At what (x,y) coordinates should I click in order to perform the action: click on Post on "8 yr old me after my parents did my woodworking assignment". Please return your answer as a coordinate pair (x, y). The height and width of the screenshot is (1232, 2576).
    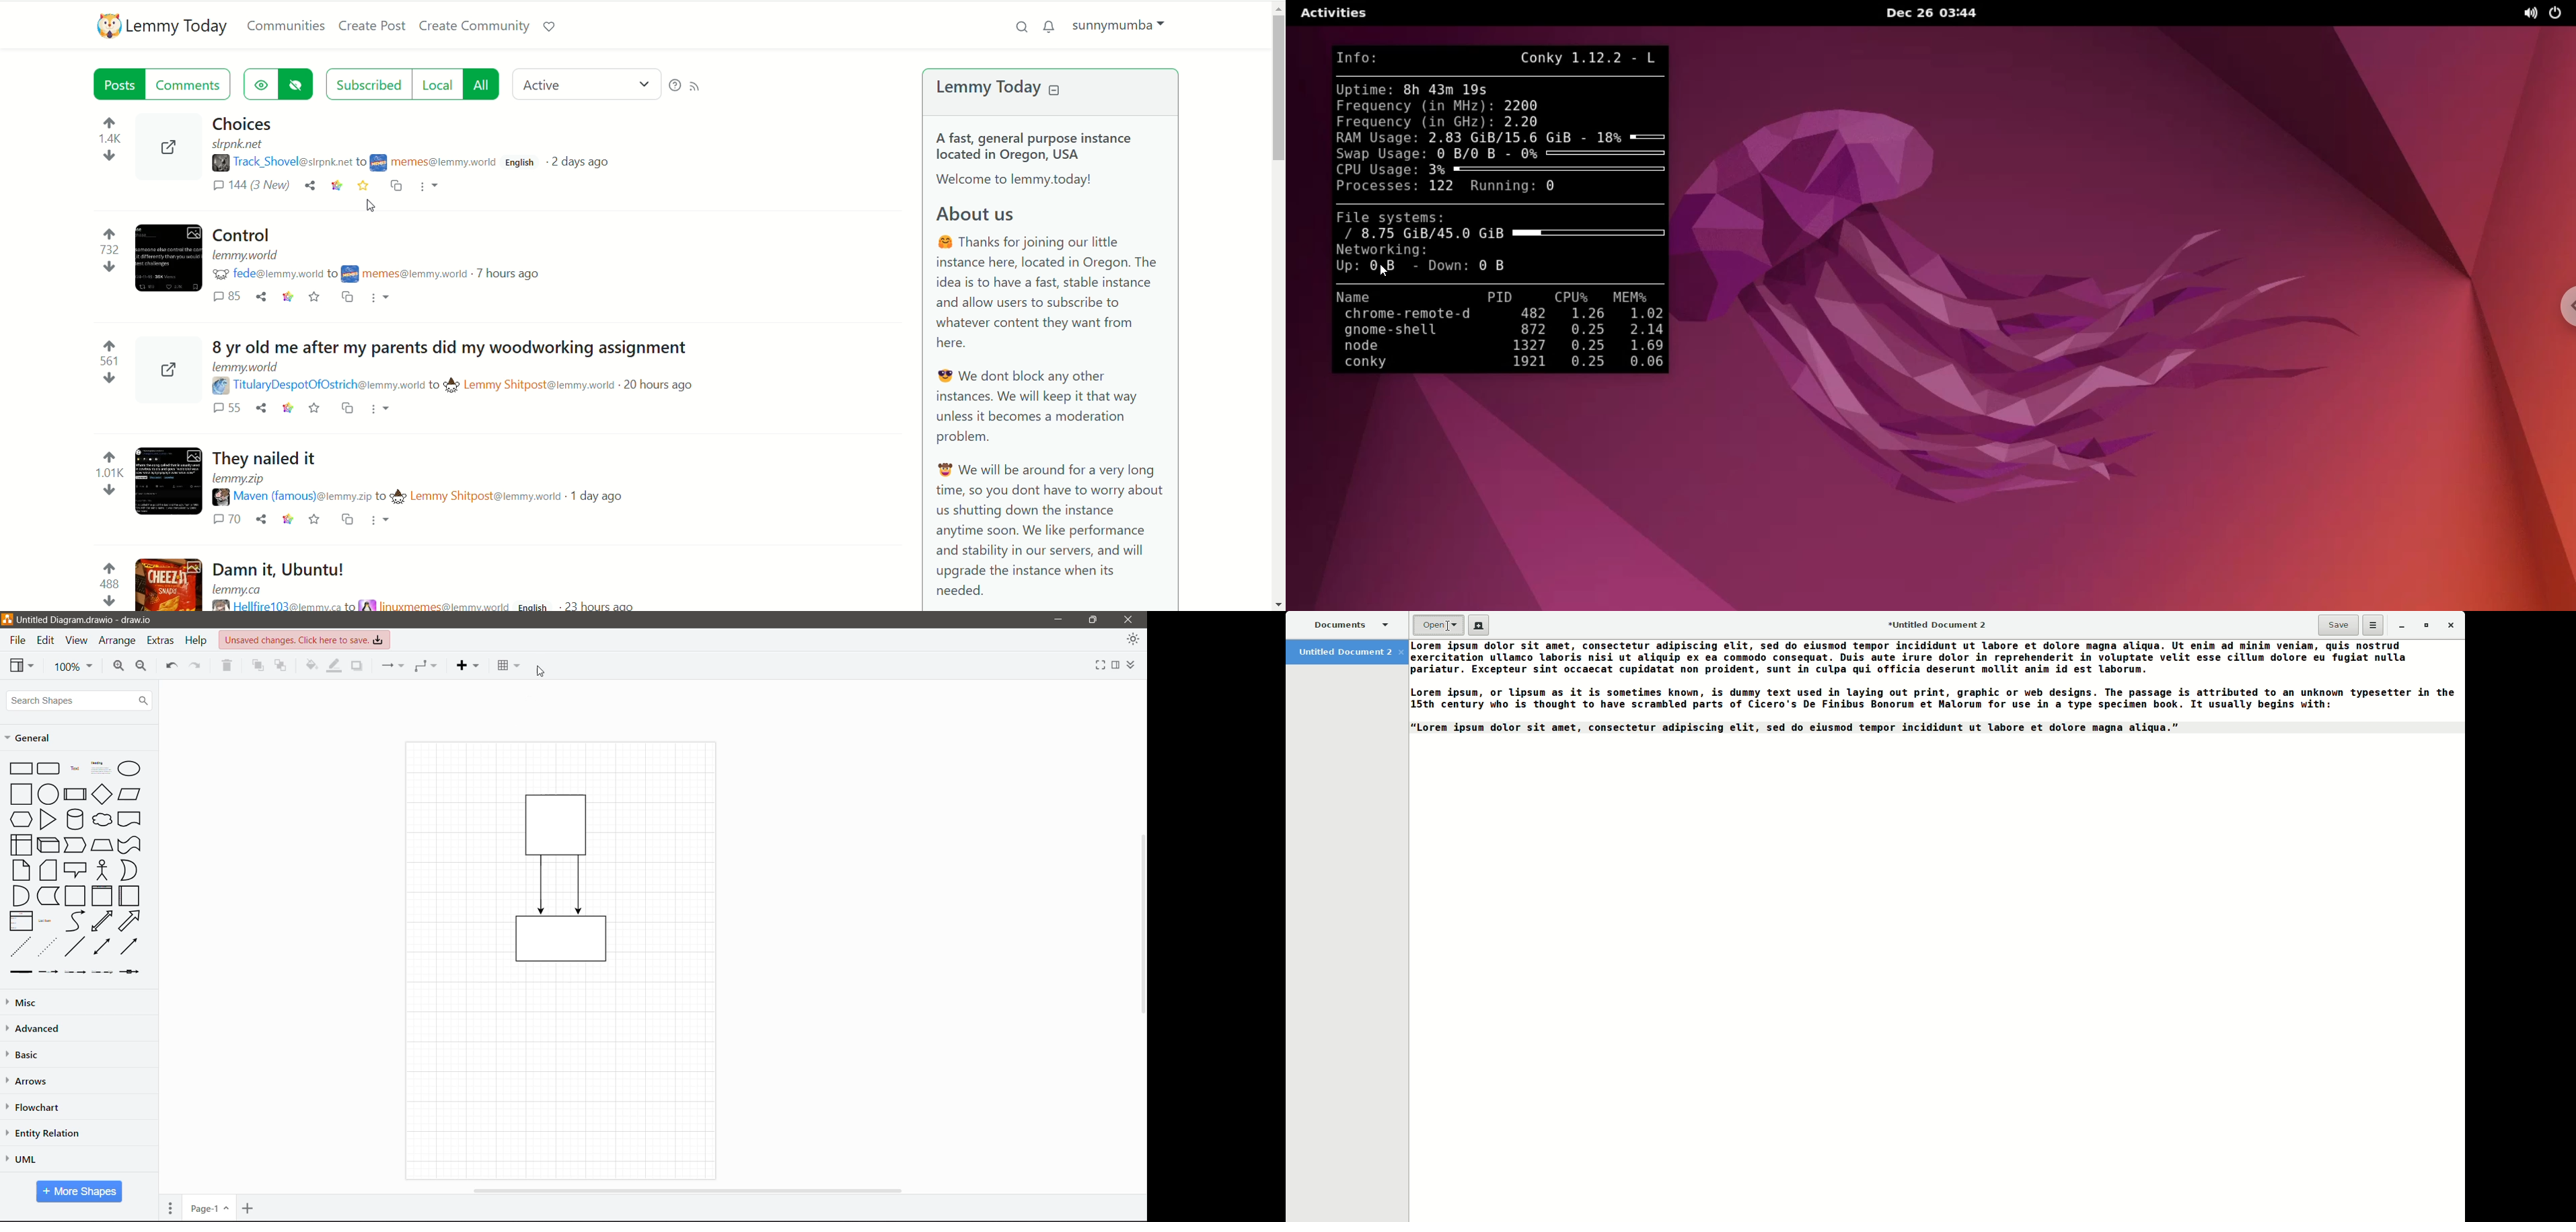
    Looking at the image, I should click on (437, 352).